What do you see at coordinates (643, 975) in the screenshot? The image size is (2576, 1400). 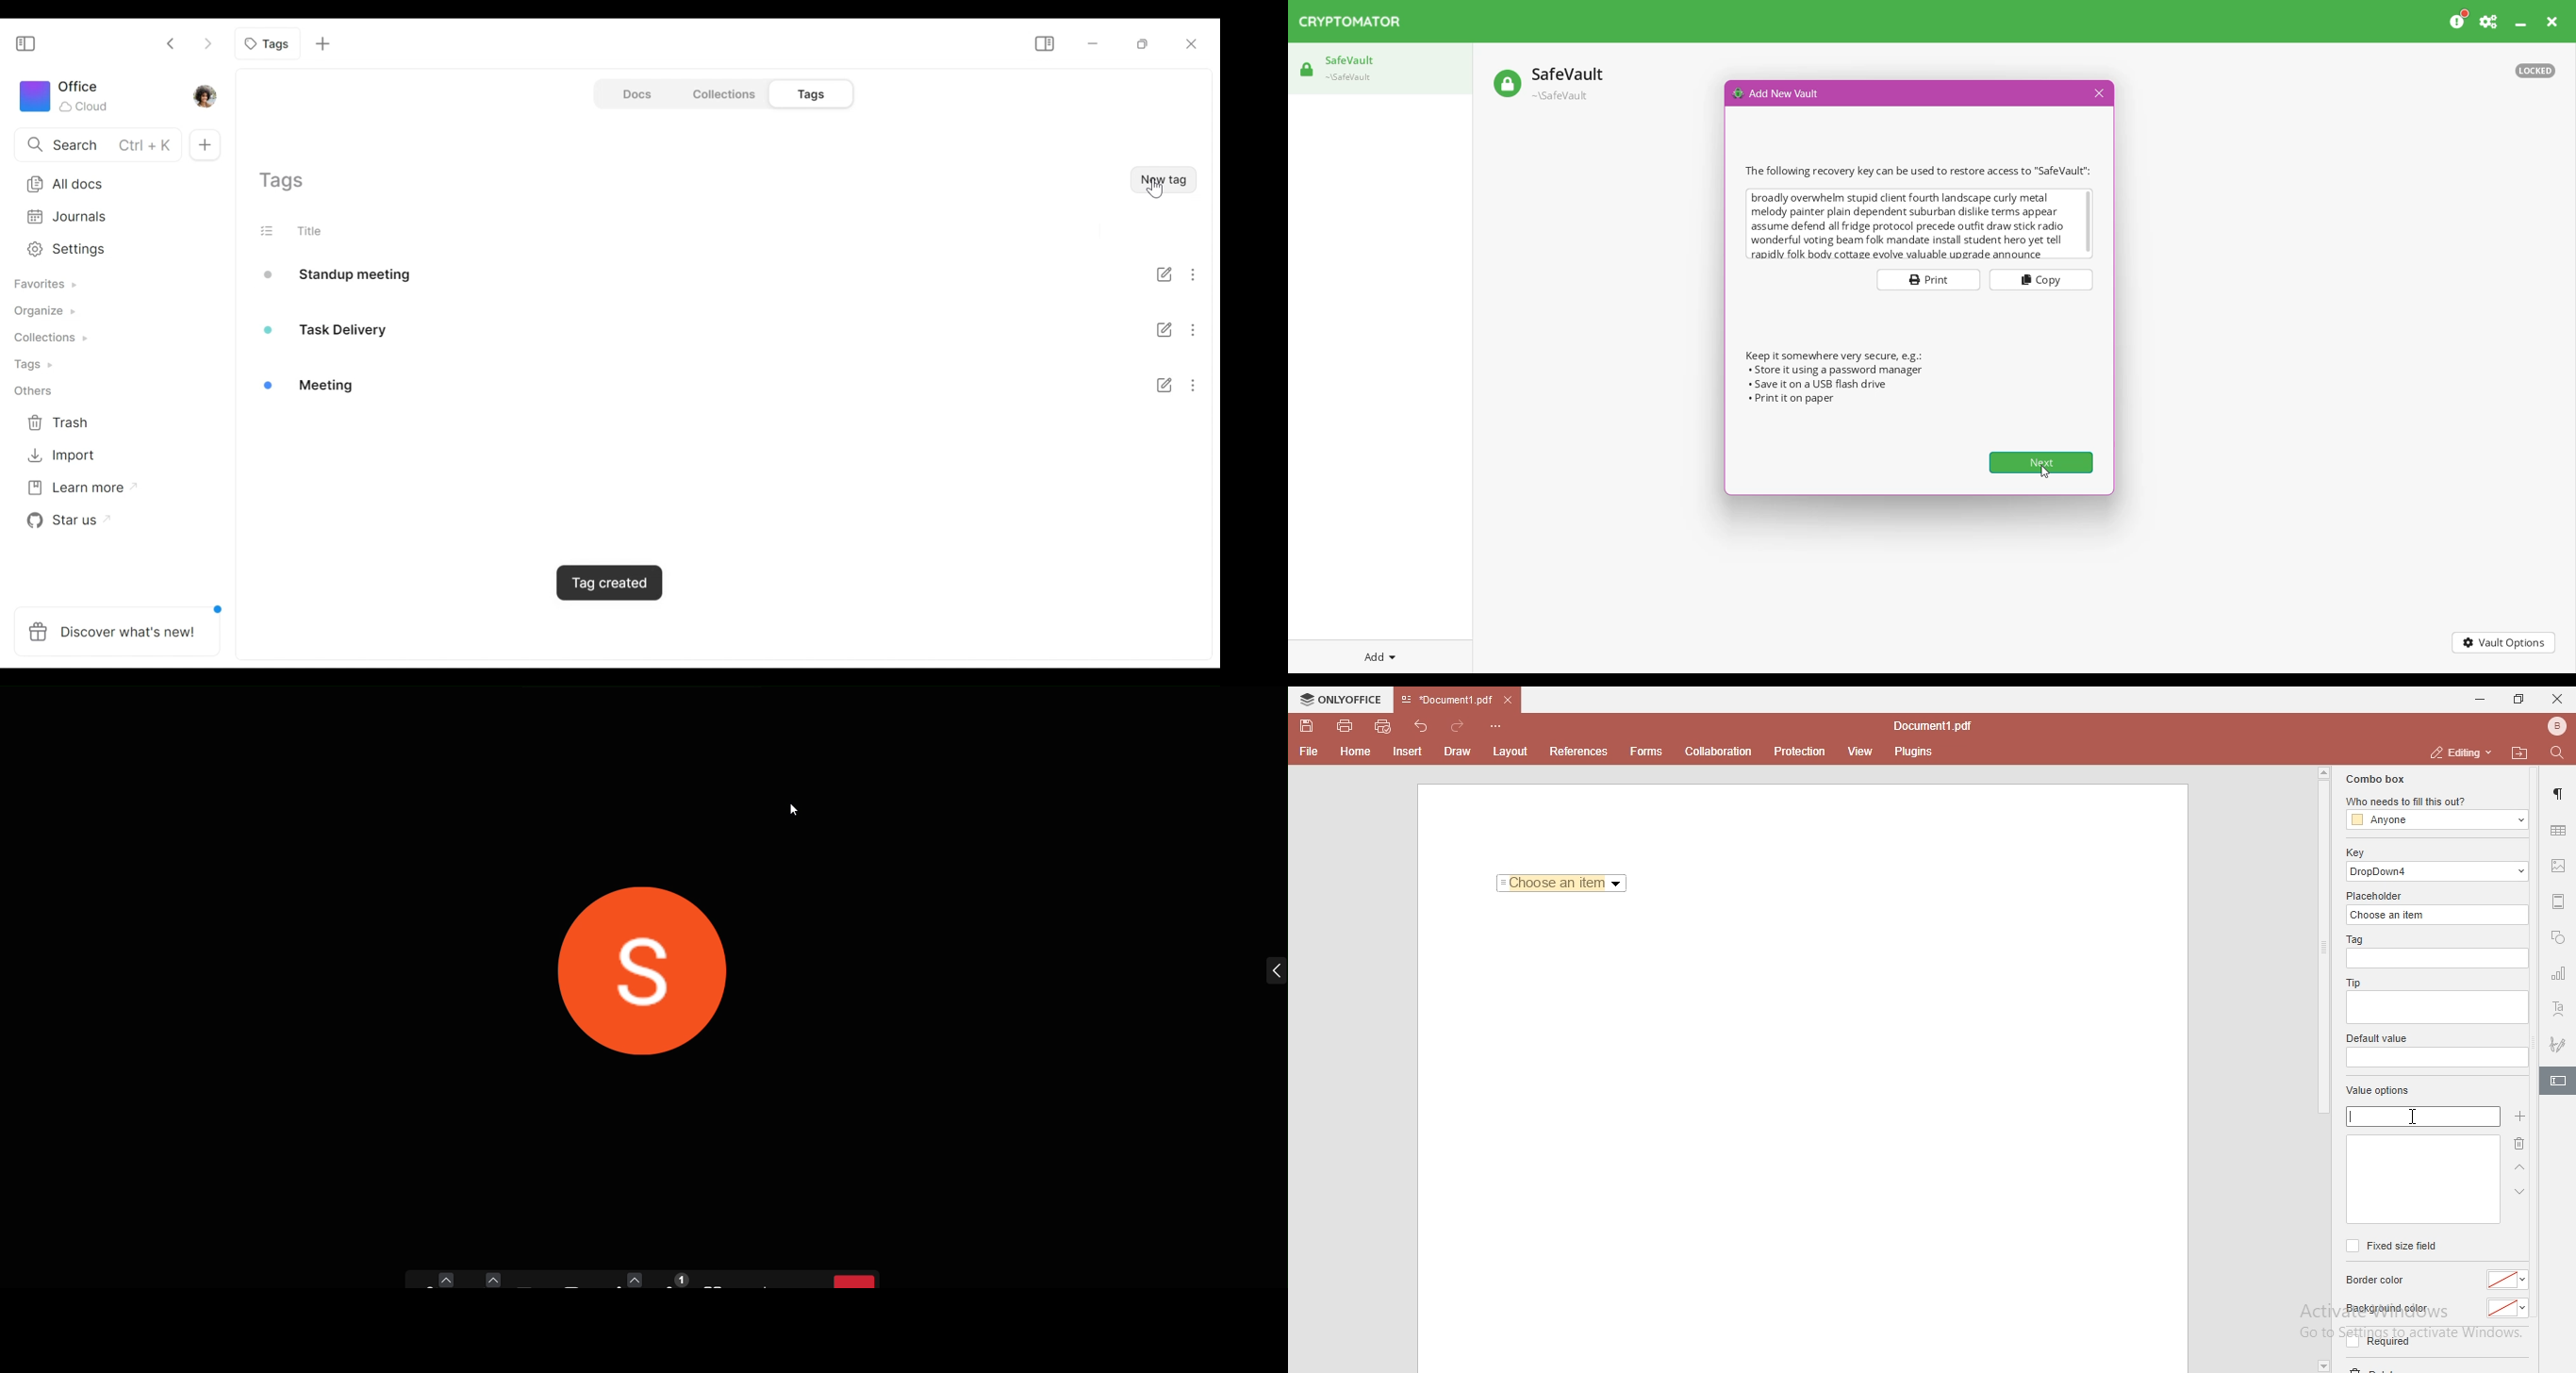 I see `display picture` at bounding box center [643, 975].